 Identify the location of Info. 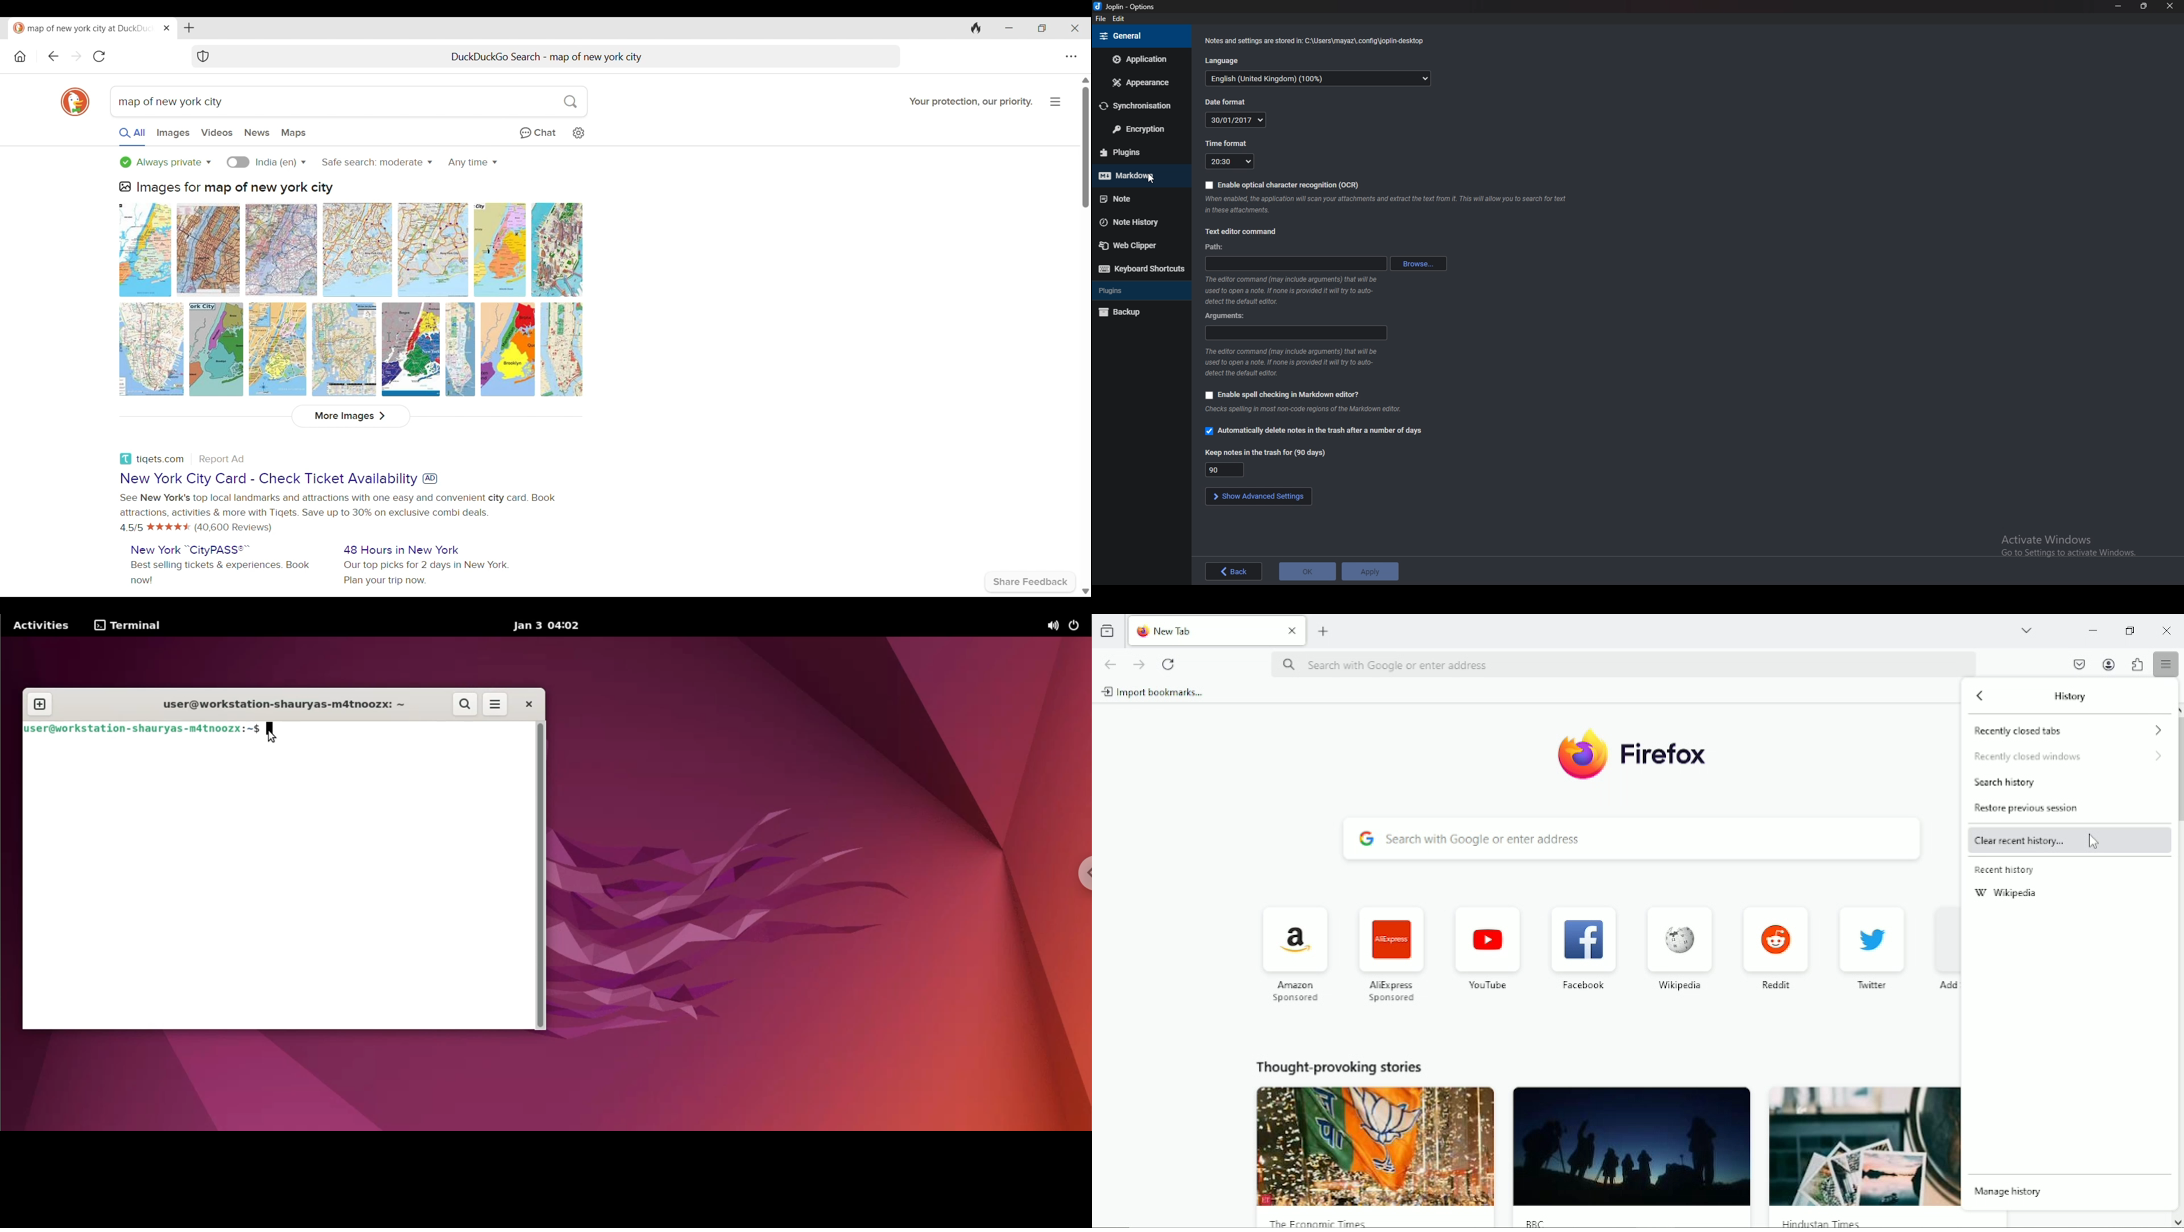
(1305, 410).